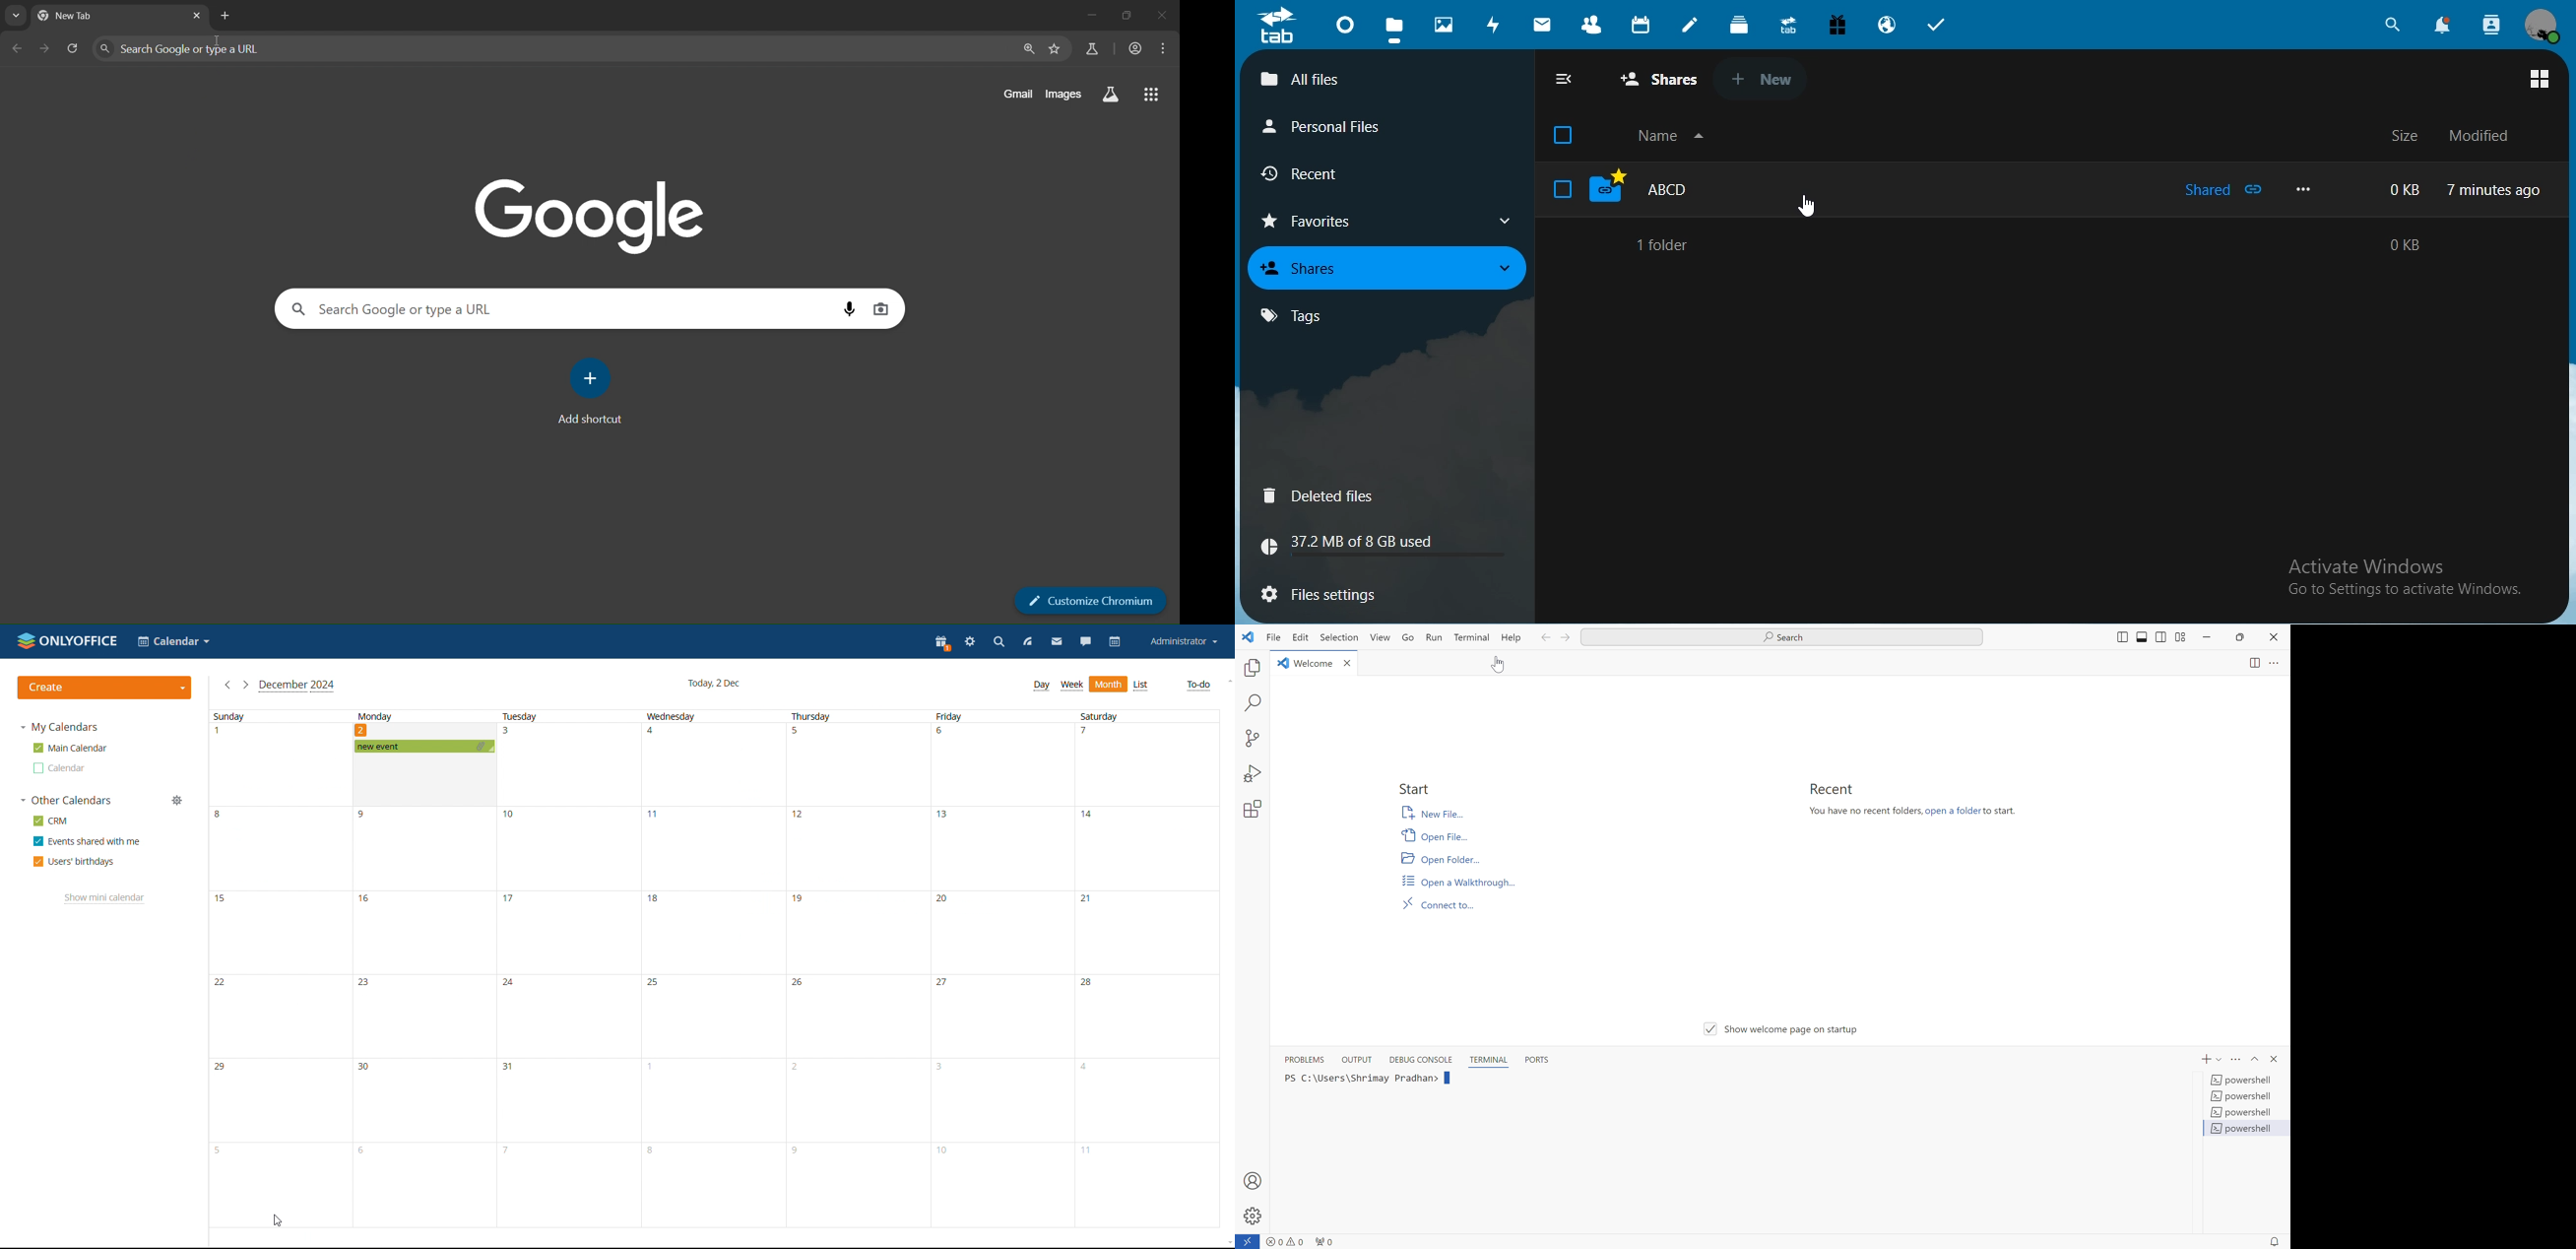 The image size is (2576, 1260). Describe the element at coordinates (1839, 24) in the screenshot. I see `free trial` at that location.